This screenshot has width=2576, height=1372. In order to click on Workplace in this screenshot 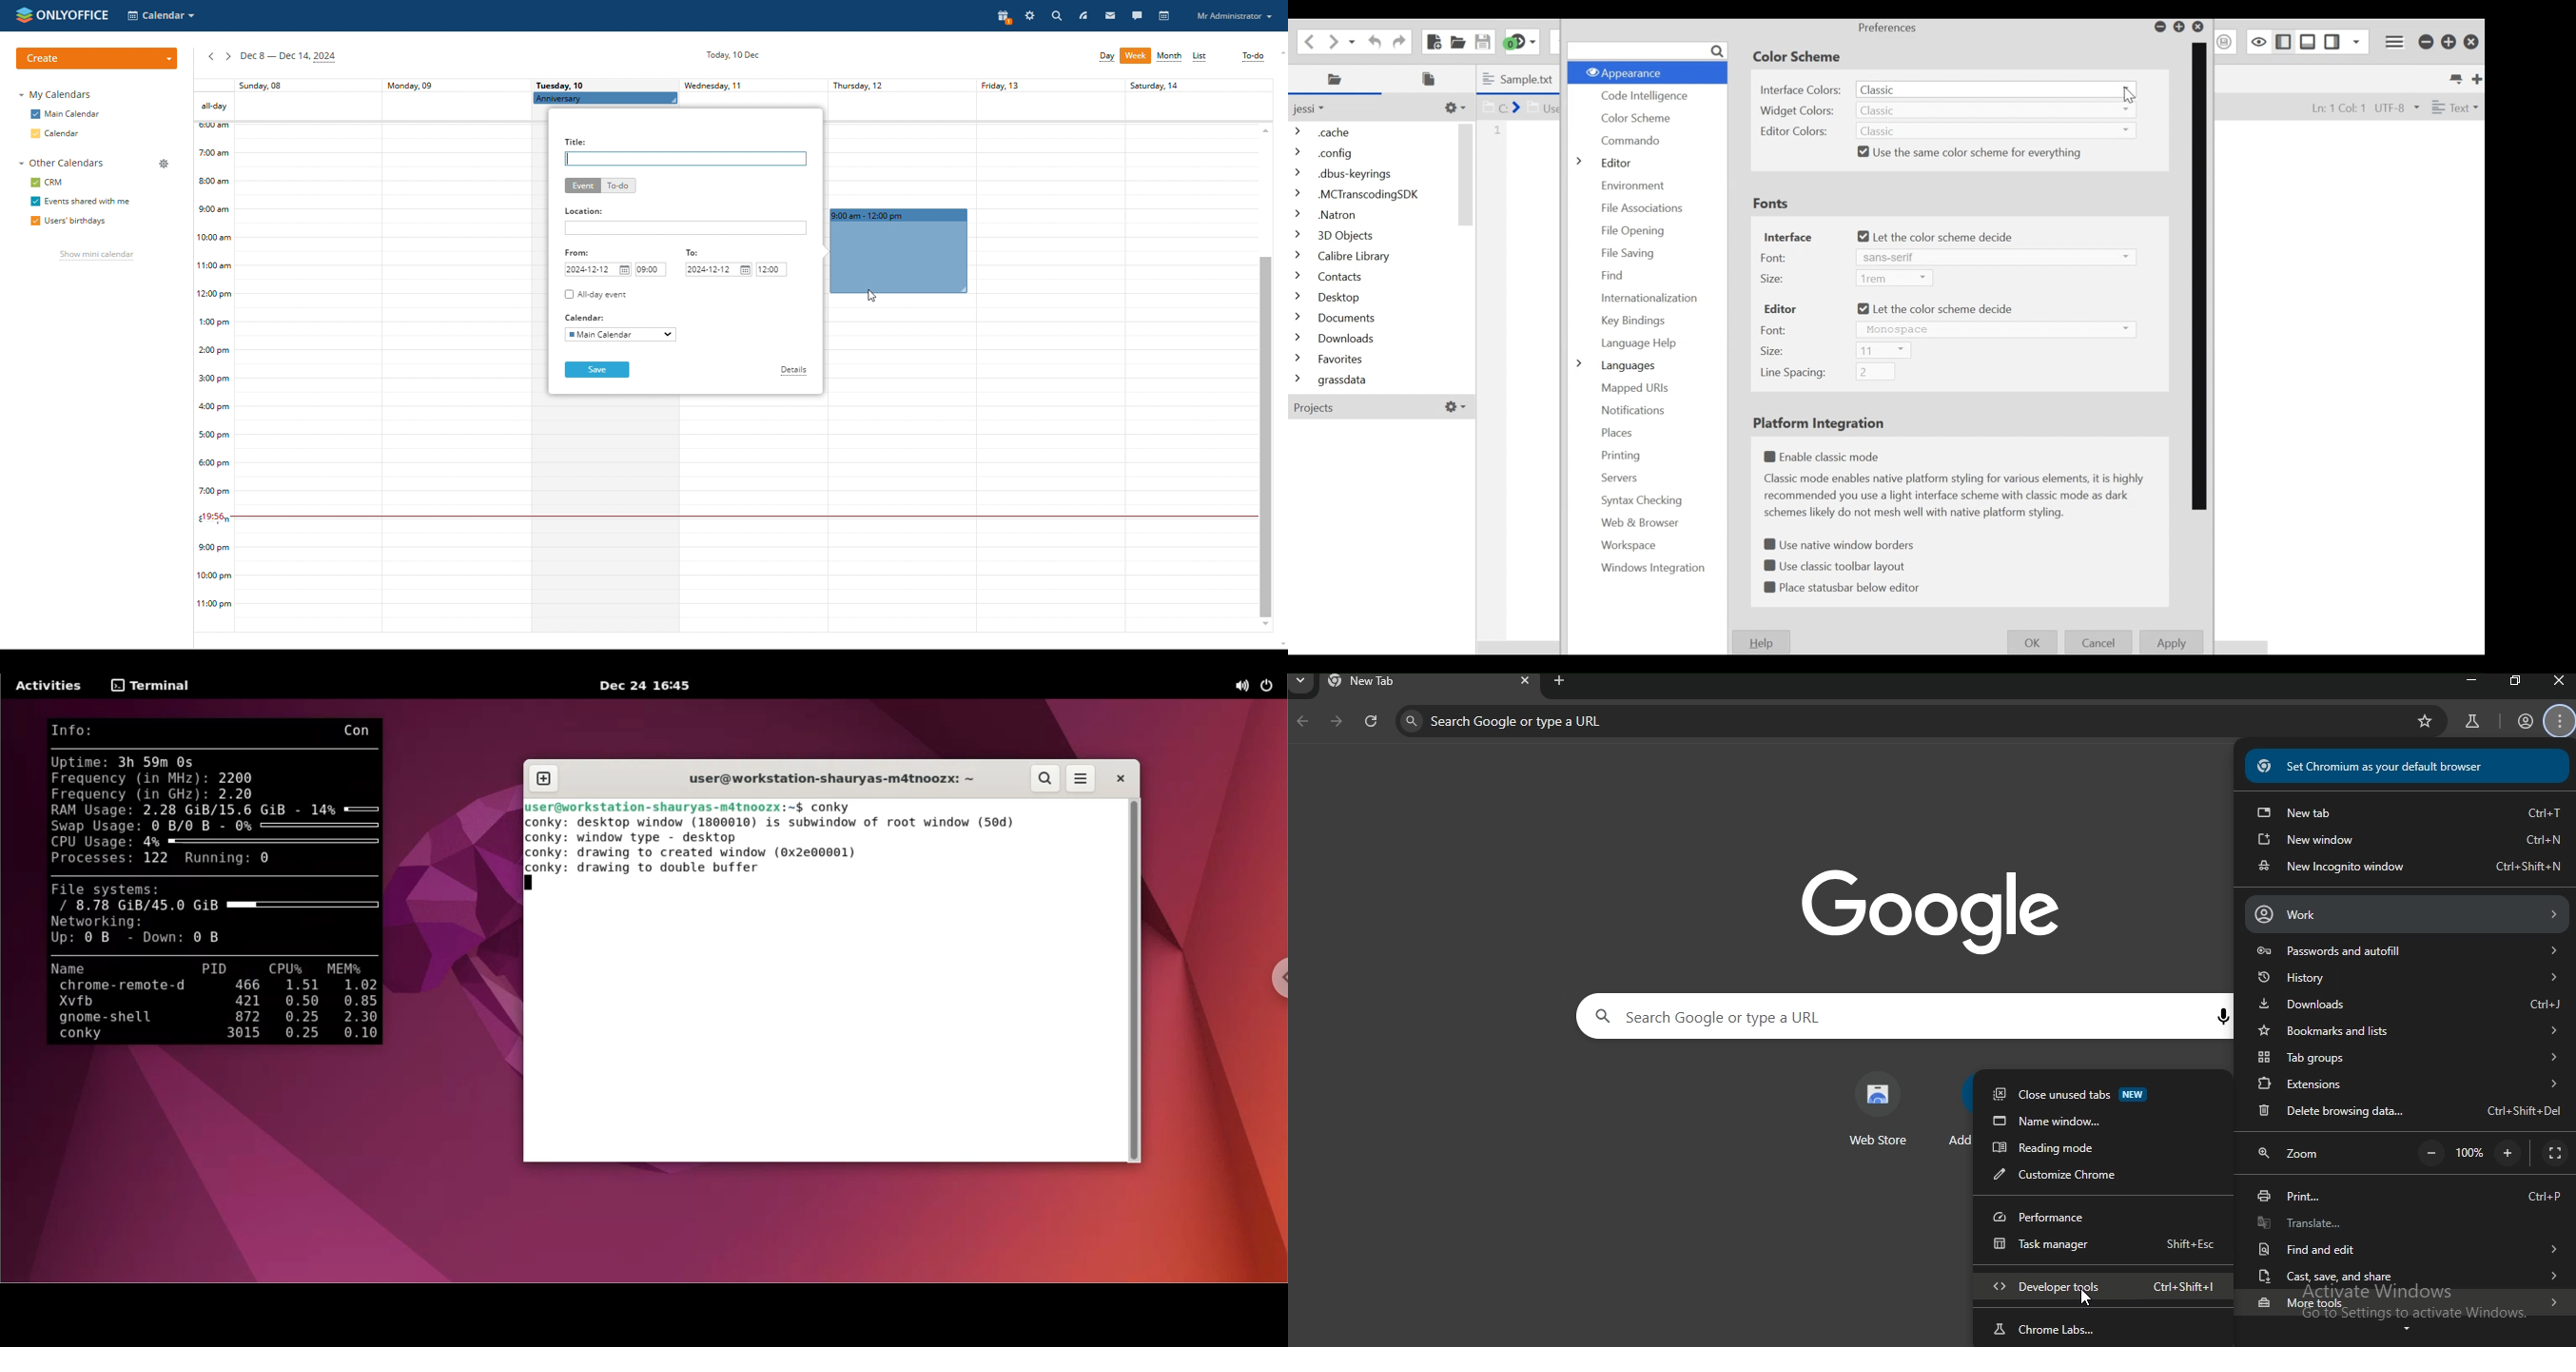, I will do `click(1626, 546)`.